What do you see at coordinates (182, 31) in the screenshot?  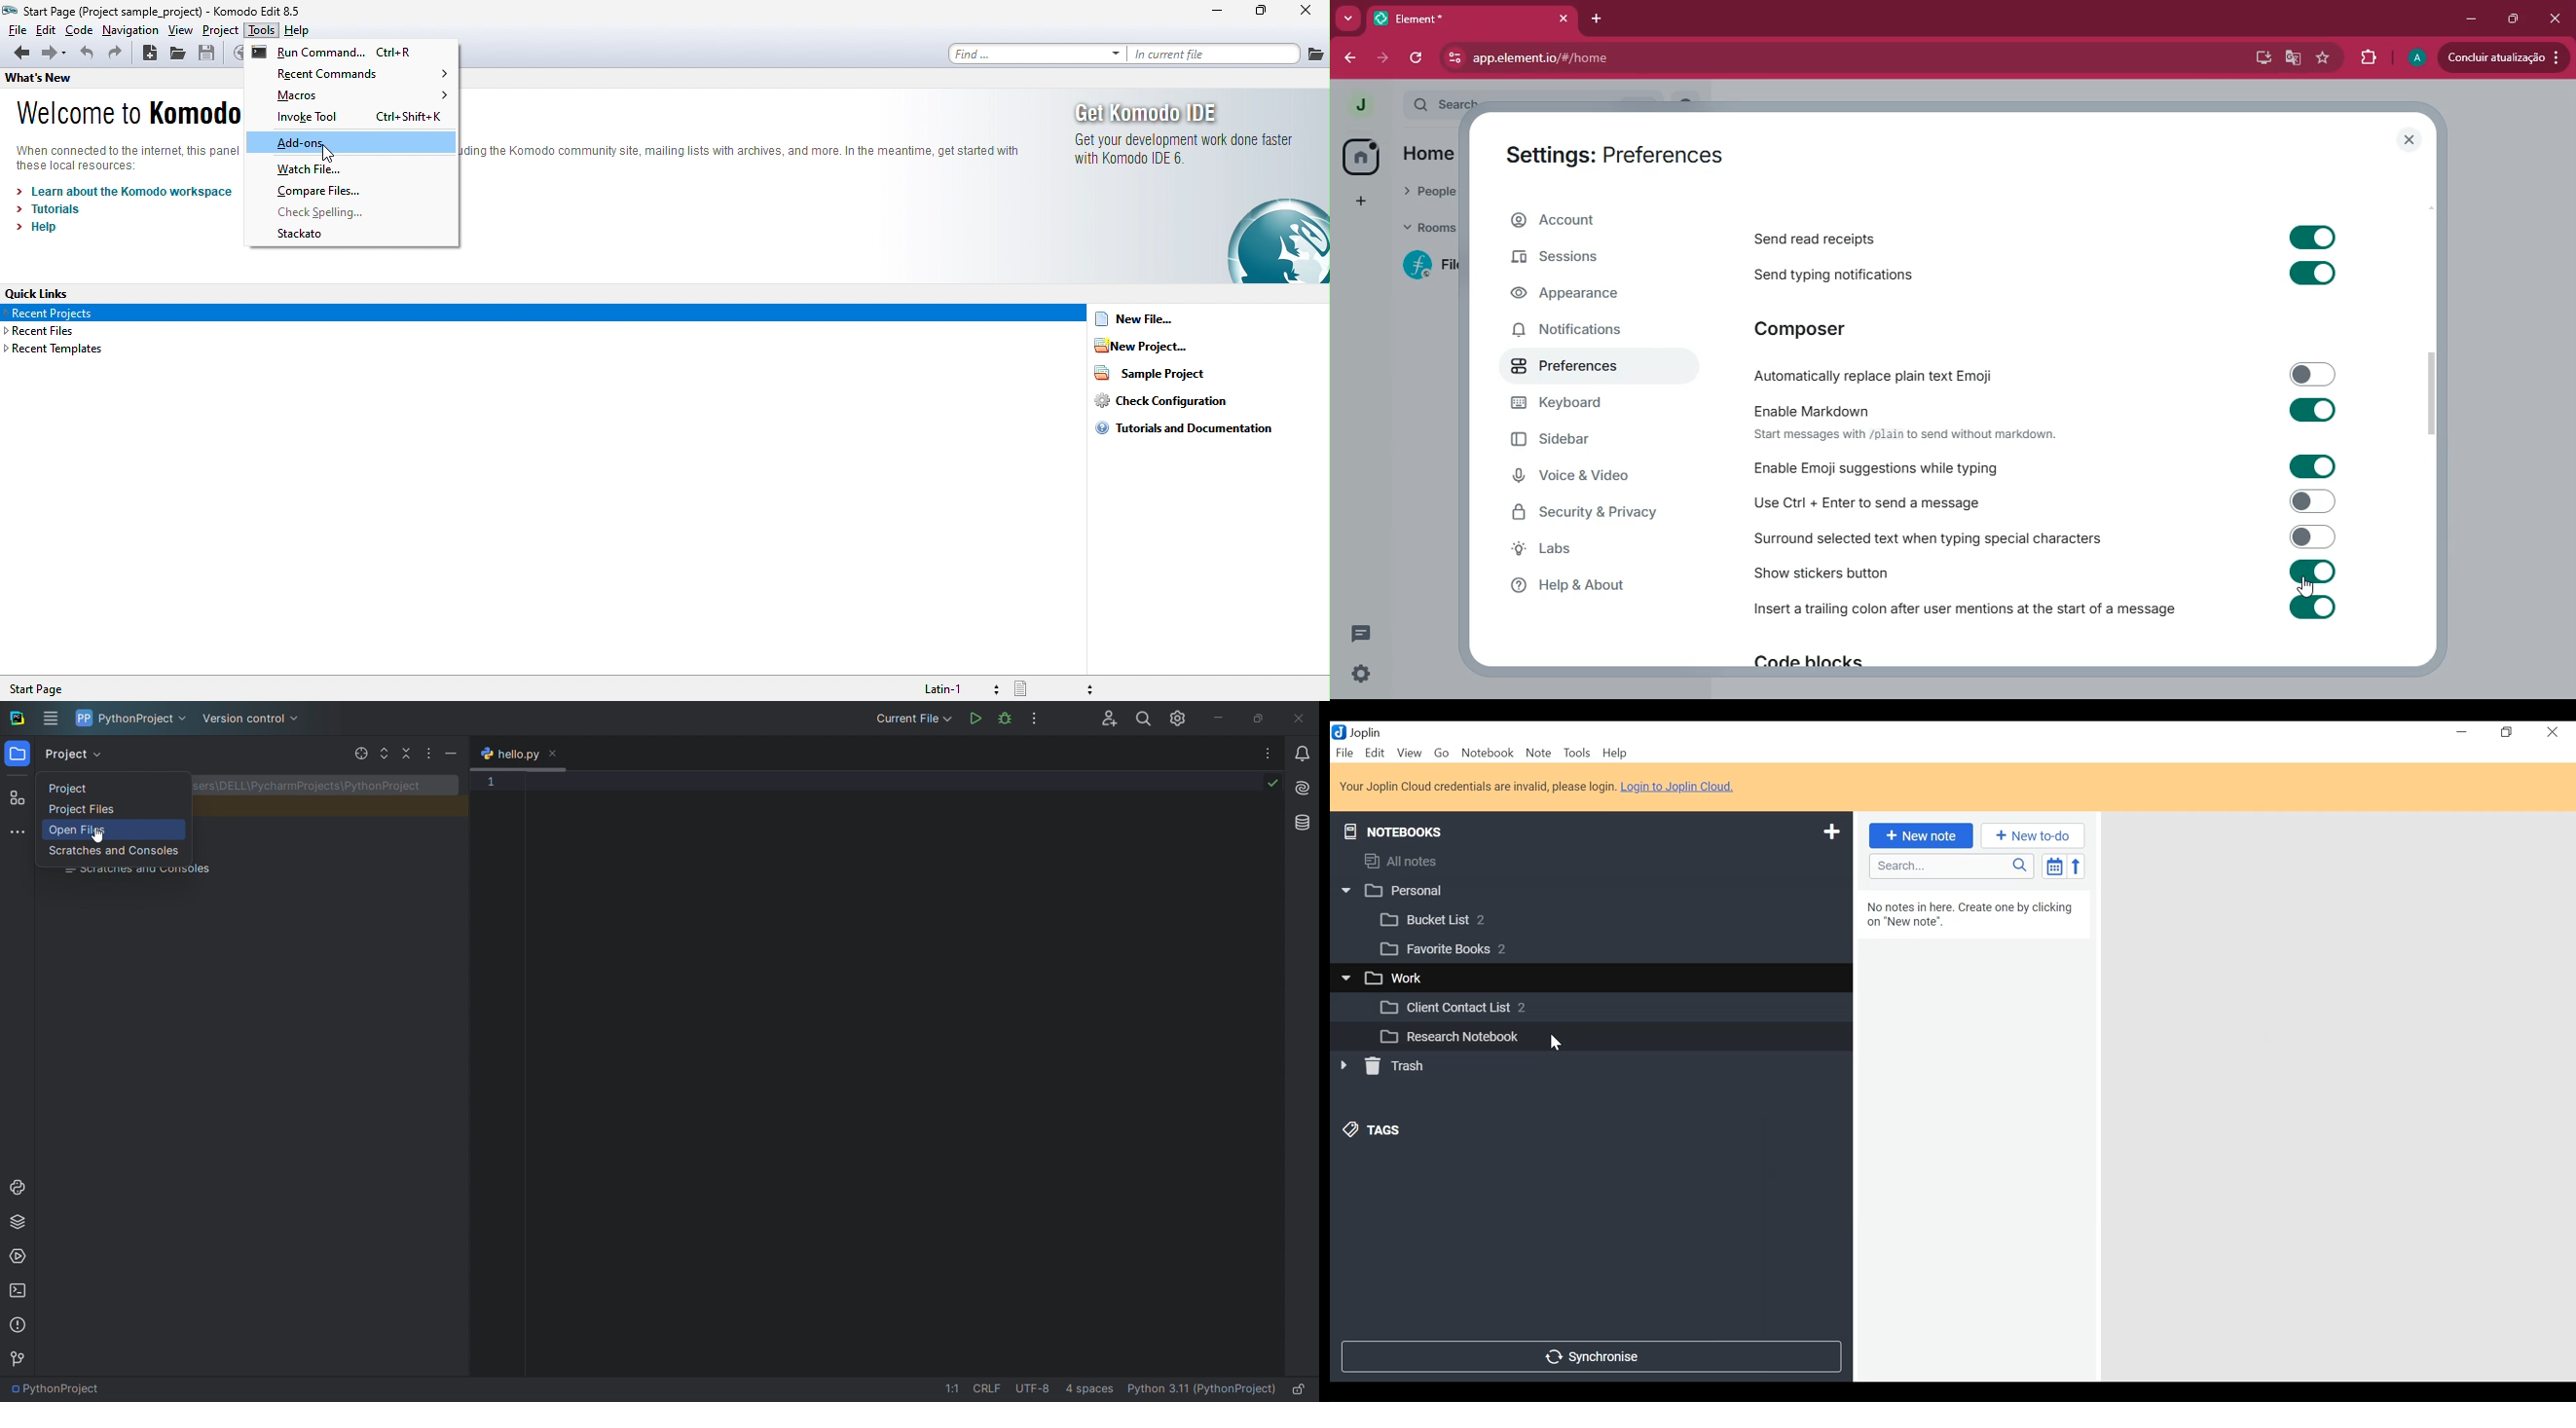 I see `view` at bounding box center [182, 31].